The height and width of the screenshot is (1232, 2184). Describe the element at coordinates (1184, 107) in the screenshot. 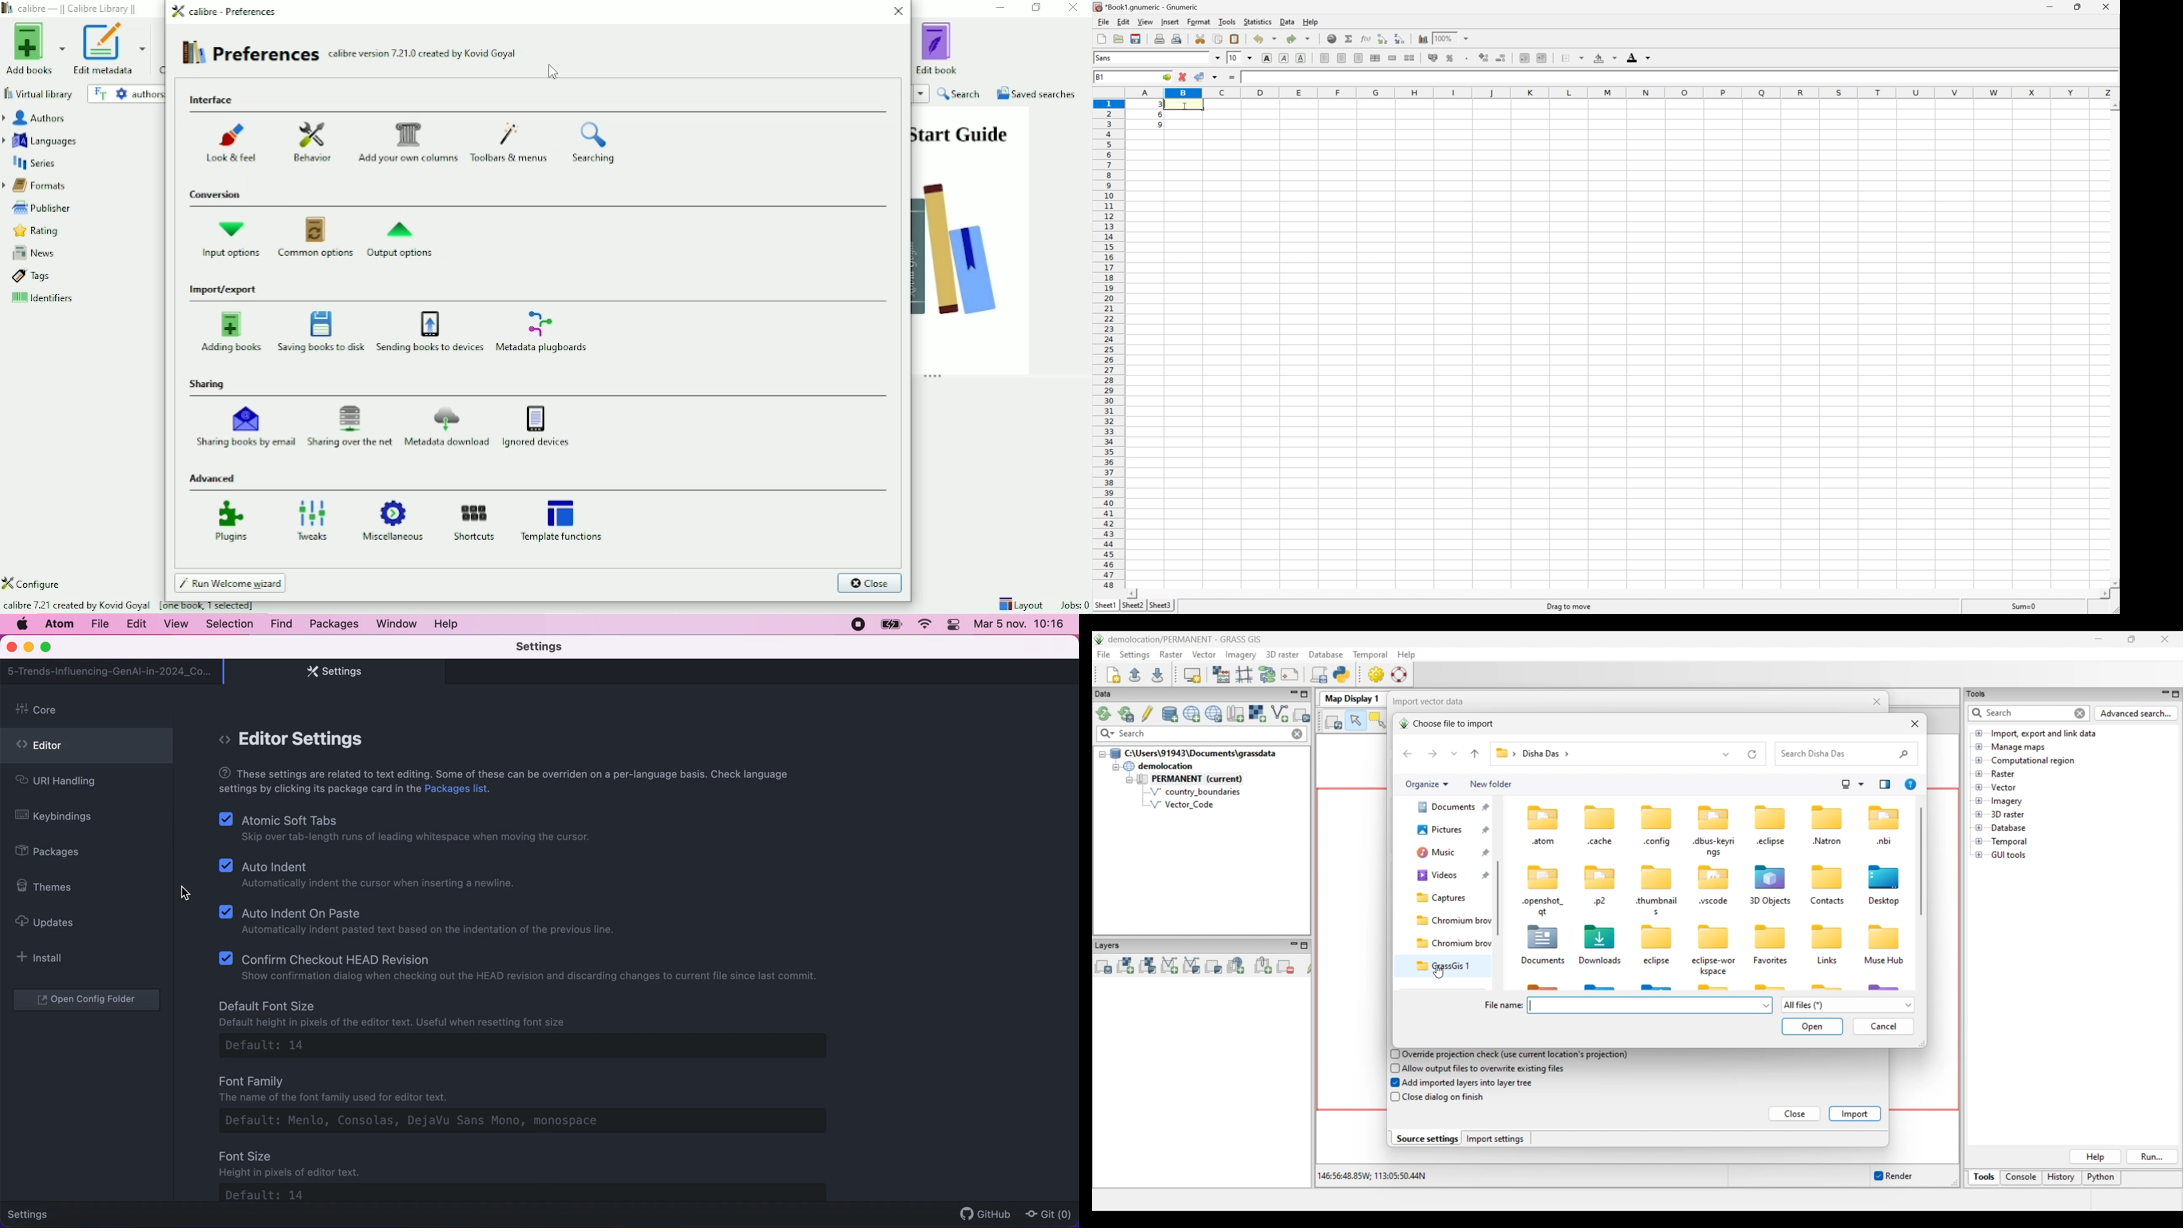

I see `Cursor` at that location.